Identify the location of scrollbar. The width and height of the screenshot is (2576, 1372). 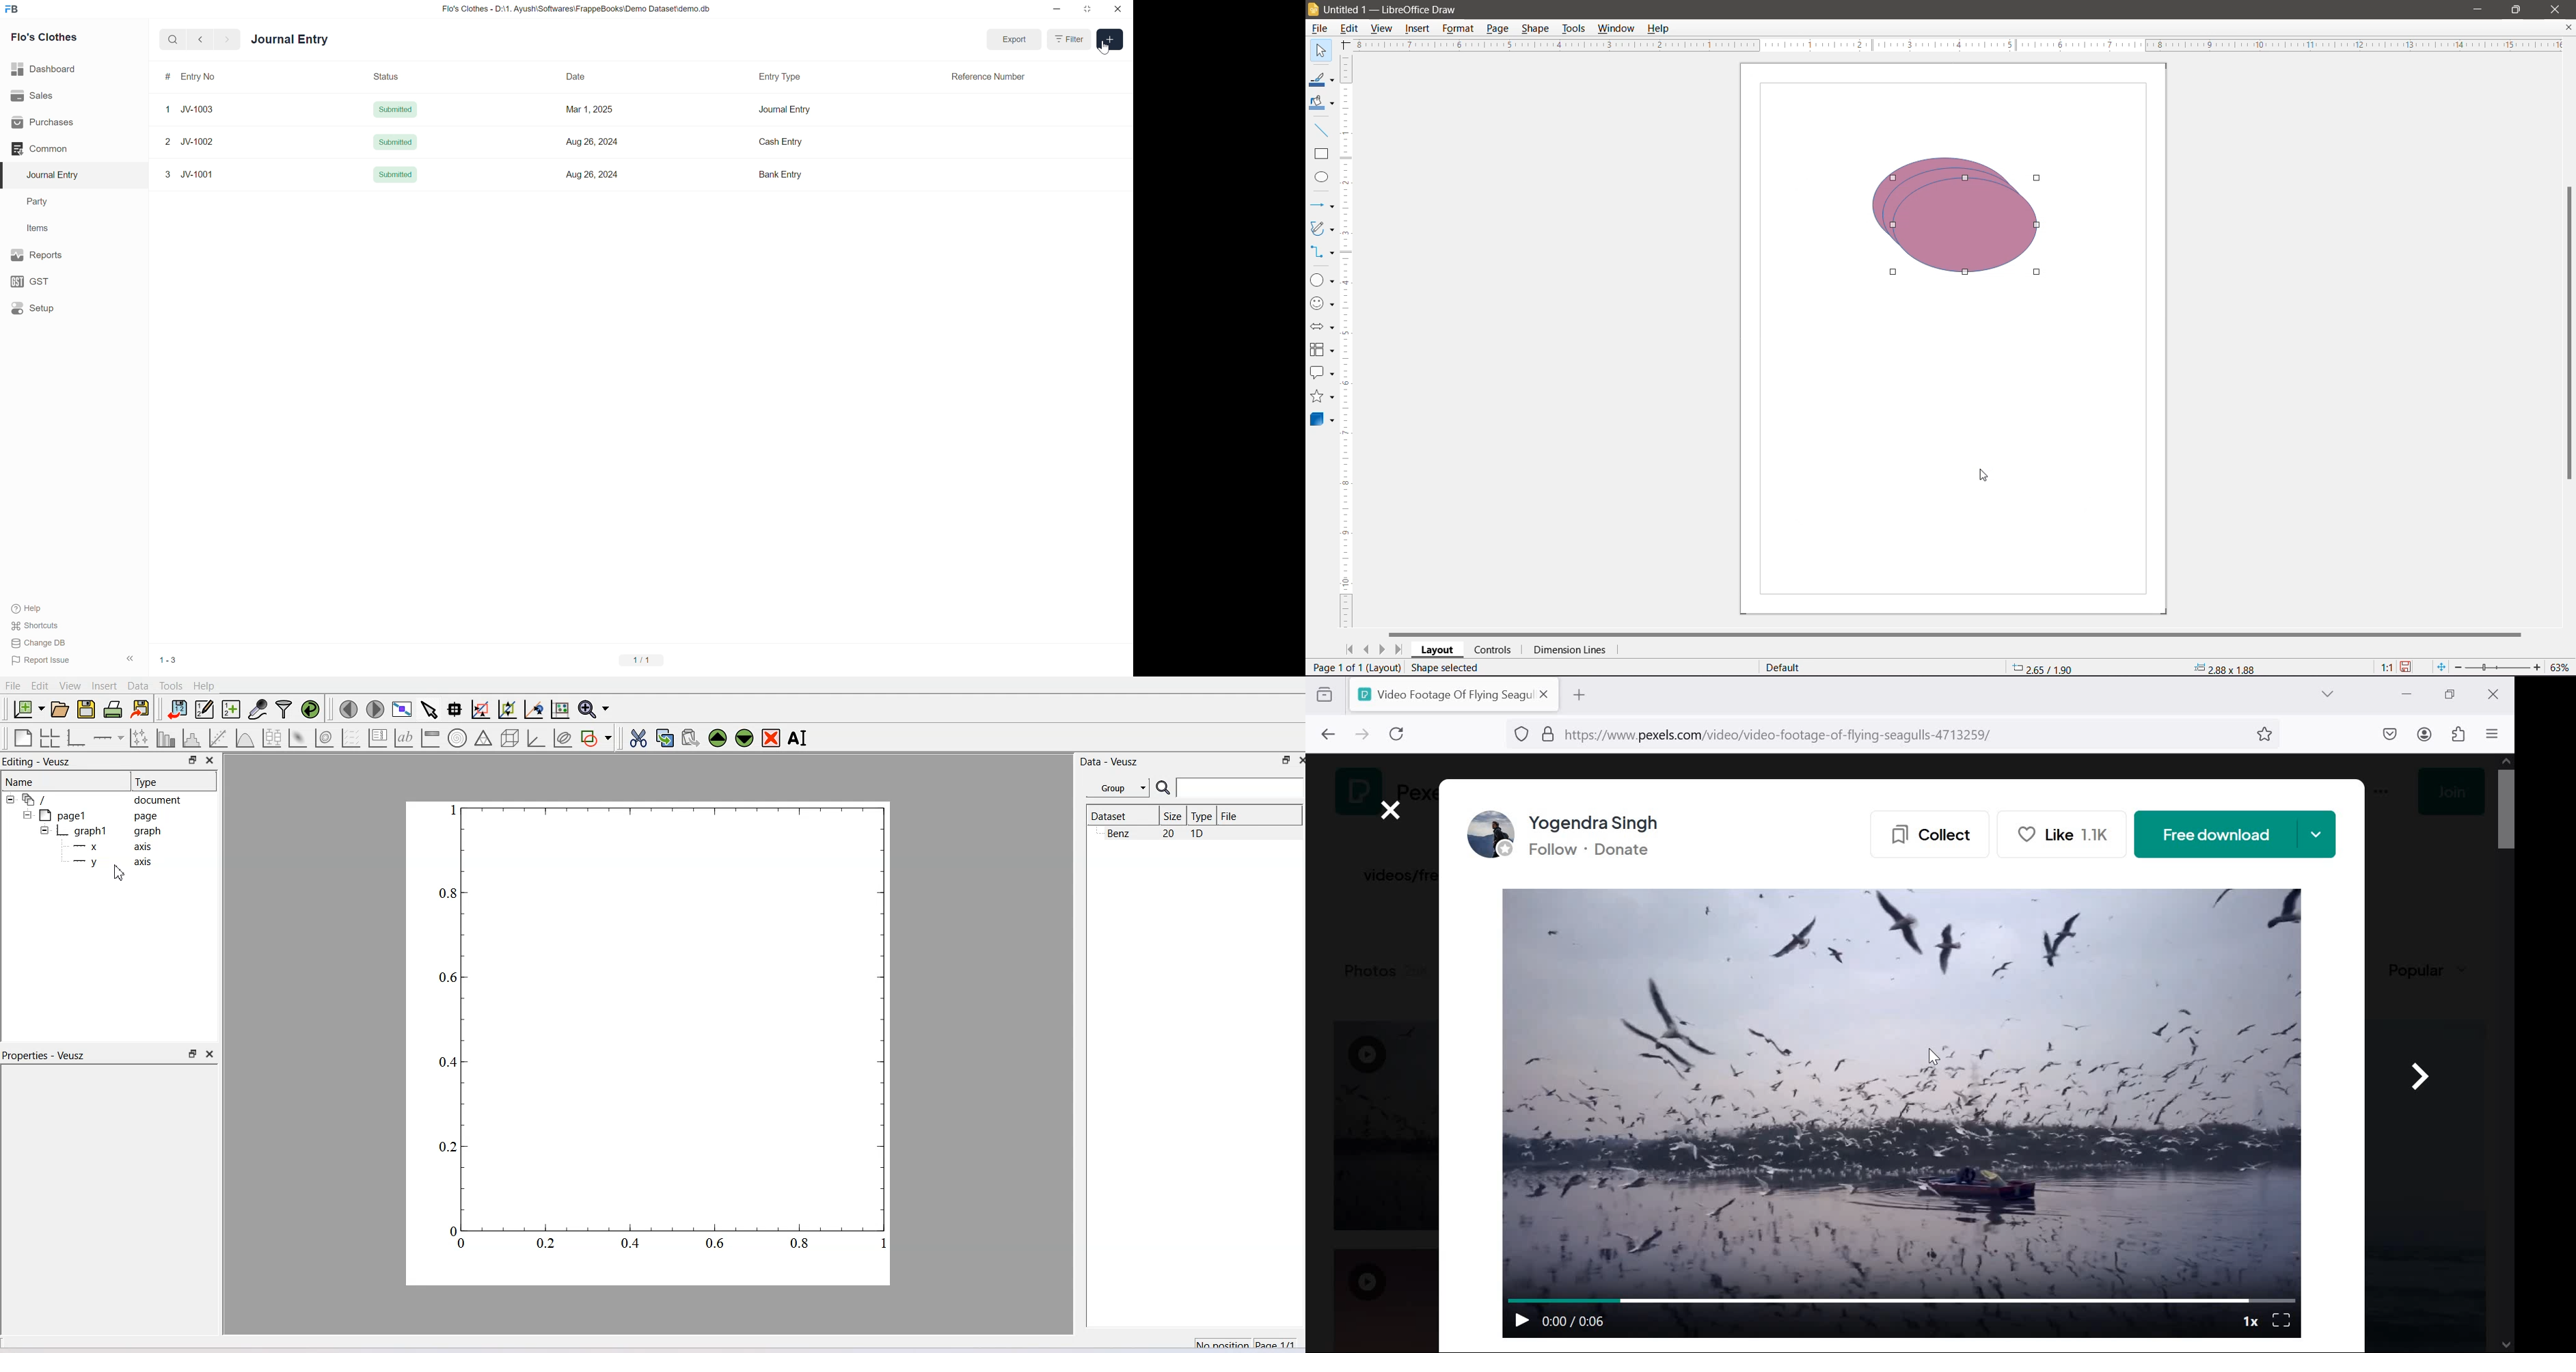
(2504, 1056).